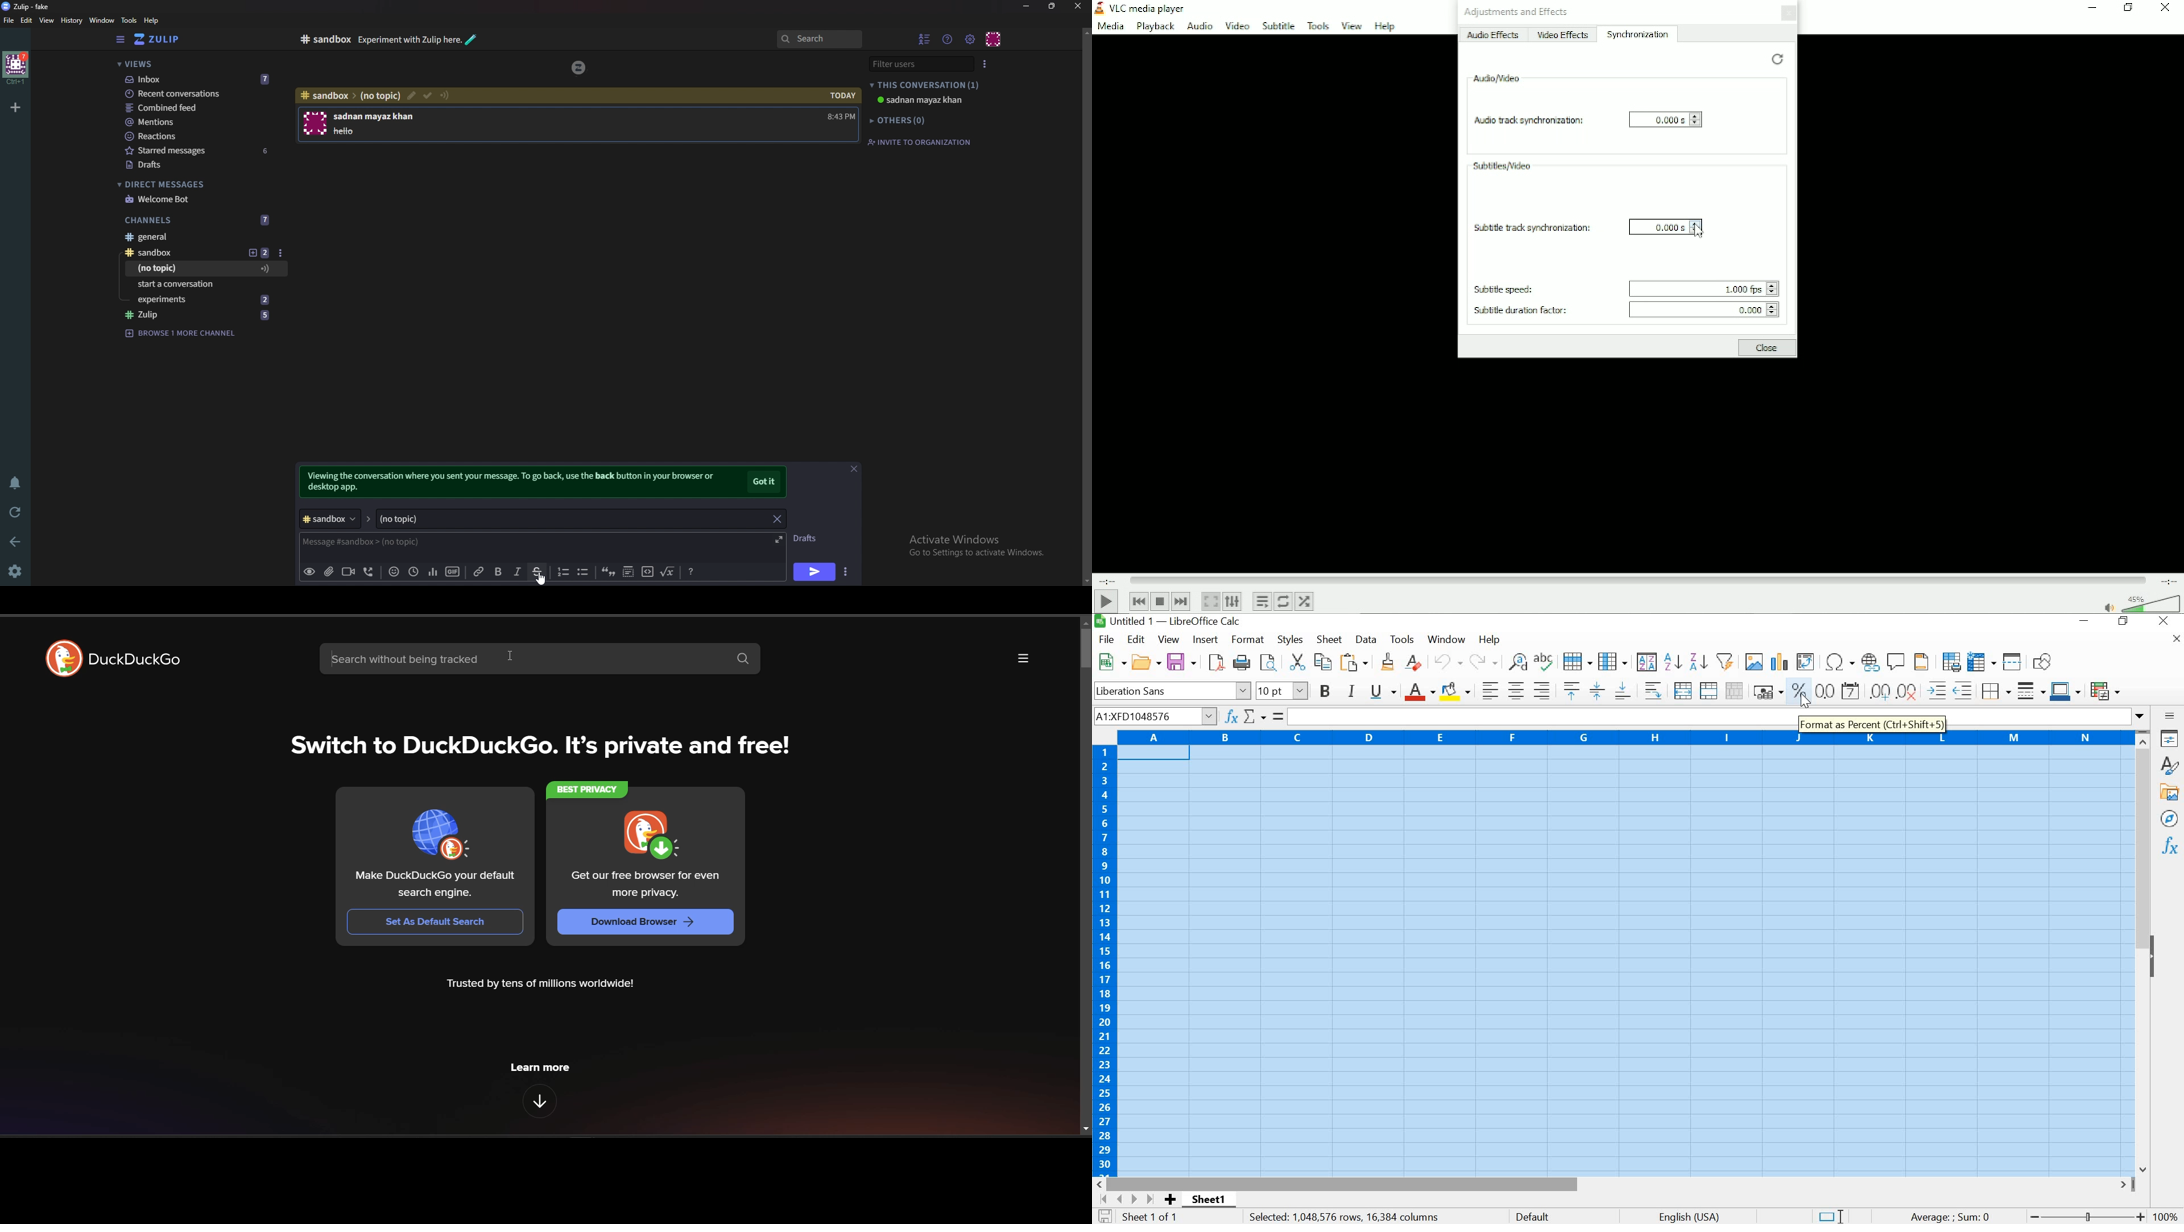 The height and width of the screenshot is (1232, 2184). Describe the element at coordinates (202, 78) in the screenshot. I see `Inbox` at that location.